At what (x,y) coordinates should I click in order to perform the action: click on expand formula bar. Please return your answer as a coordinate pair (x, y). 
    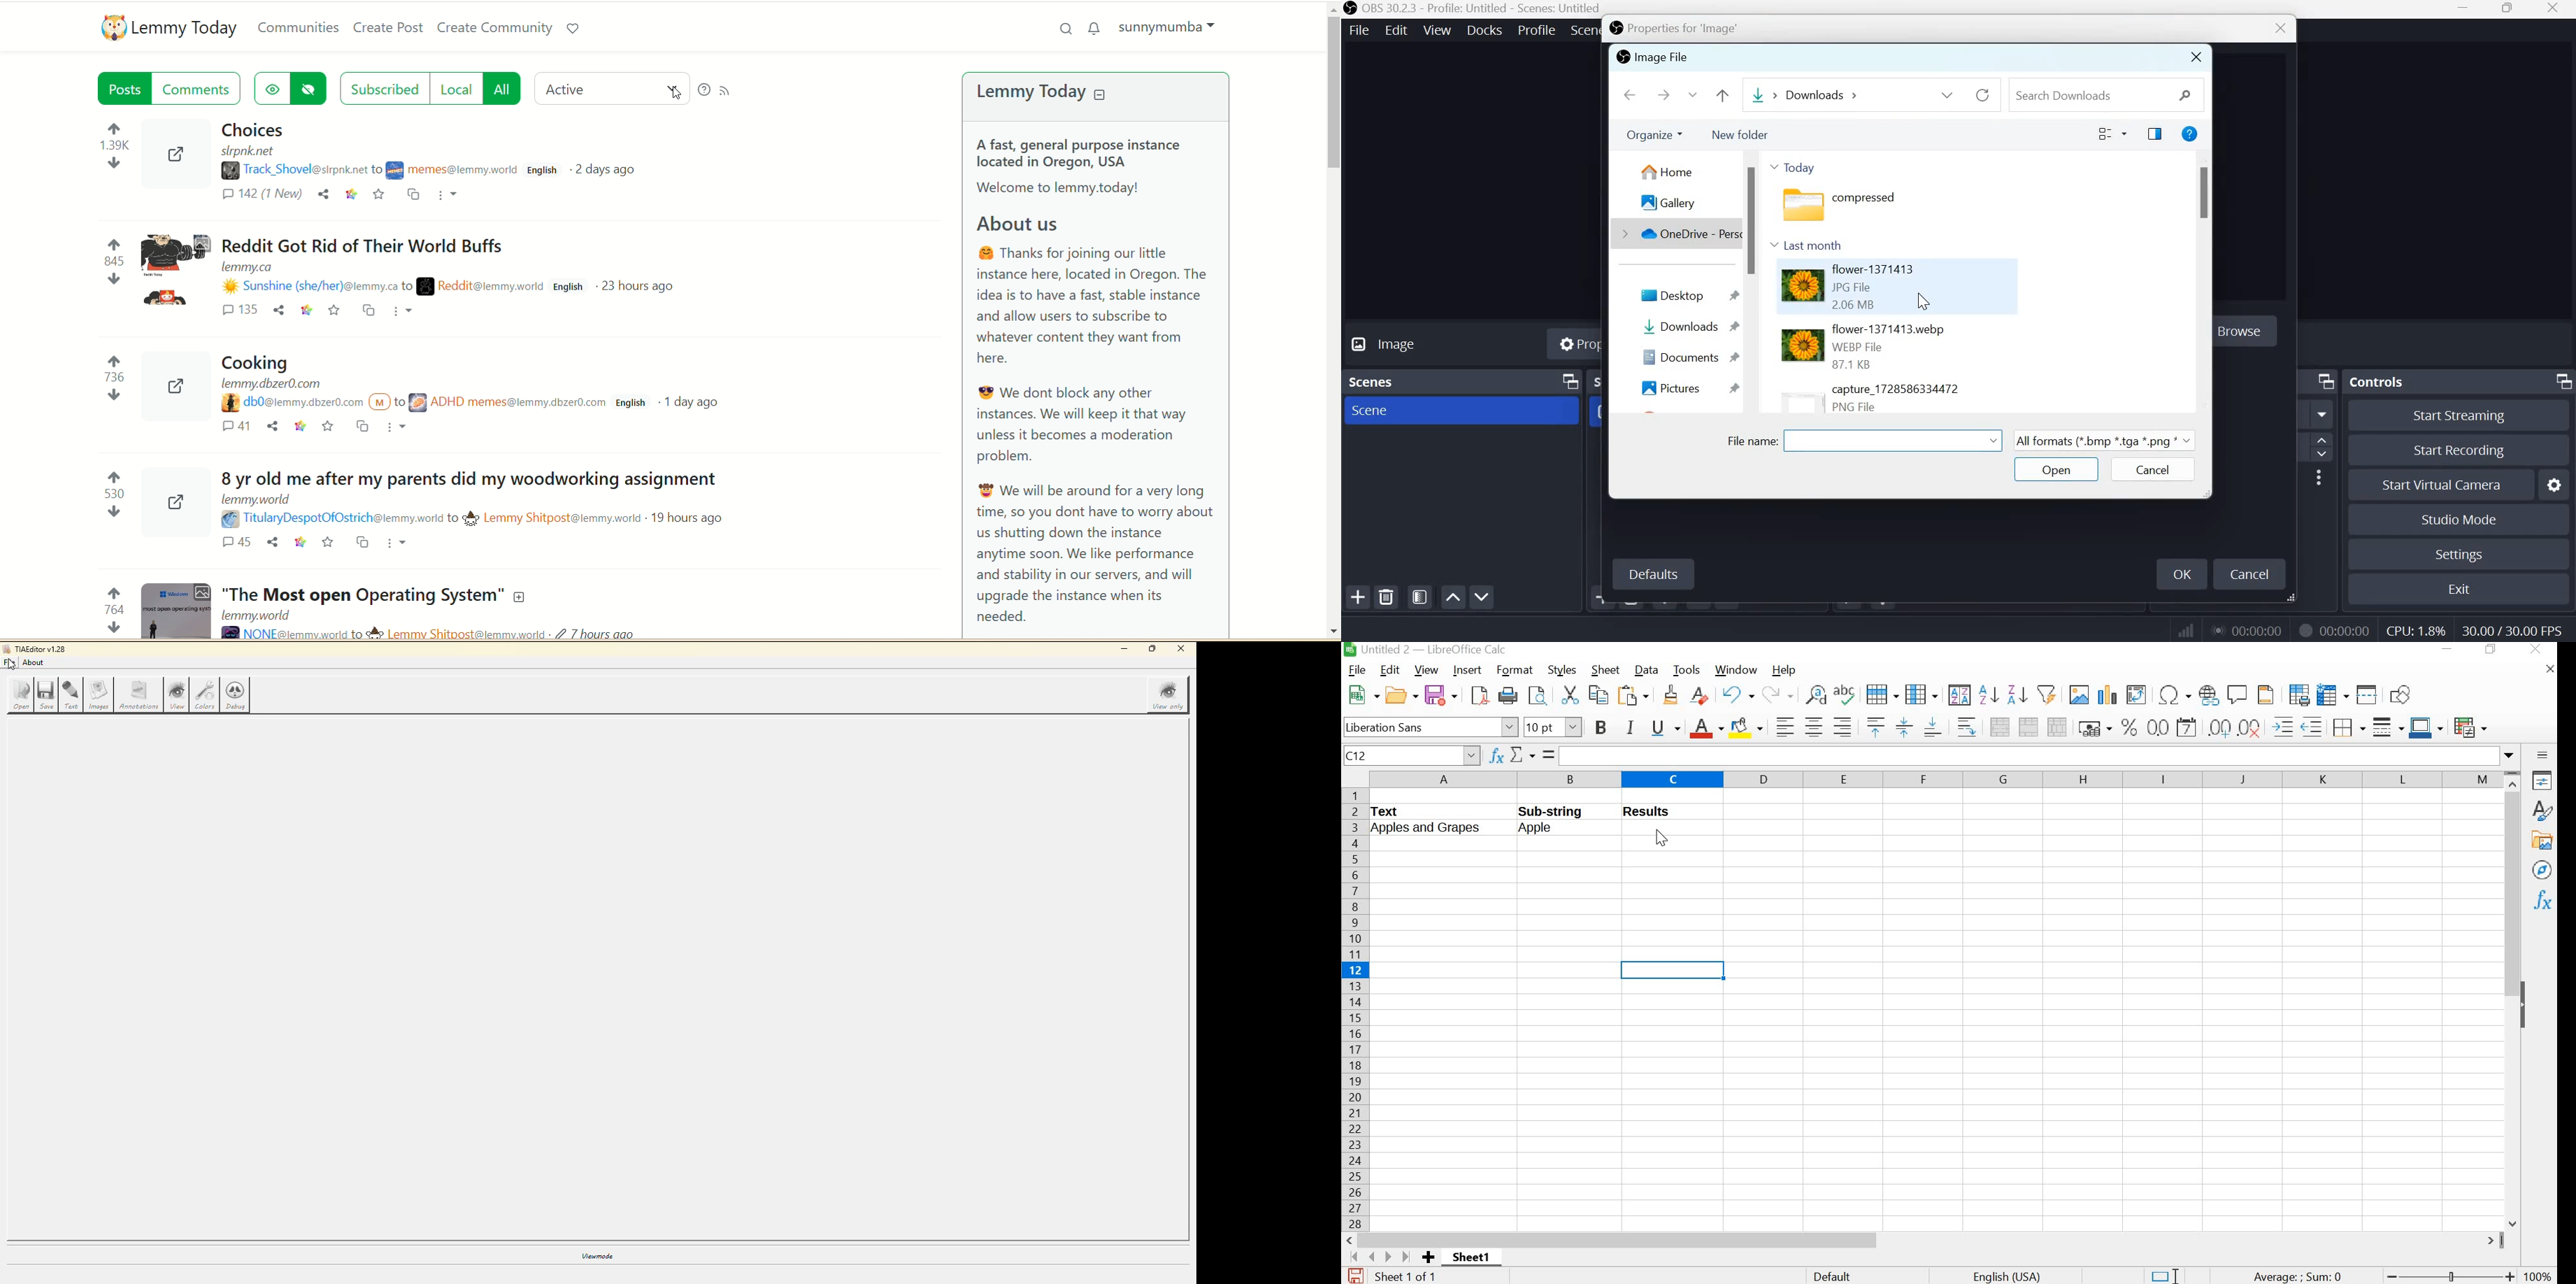
    Looking at the image, I should click on (2040, 755).